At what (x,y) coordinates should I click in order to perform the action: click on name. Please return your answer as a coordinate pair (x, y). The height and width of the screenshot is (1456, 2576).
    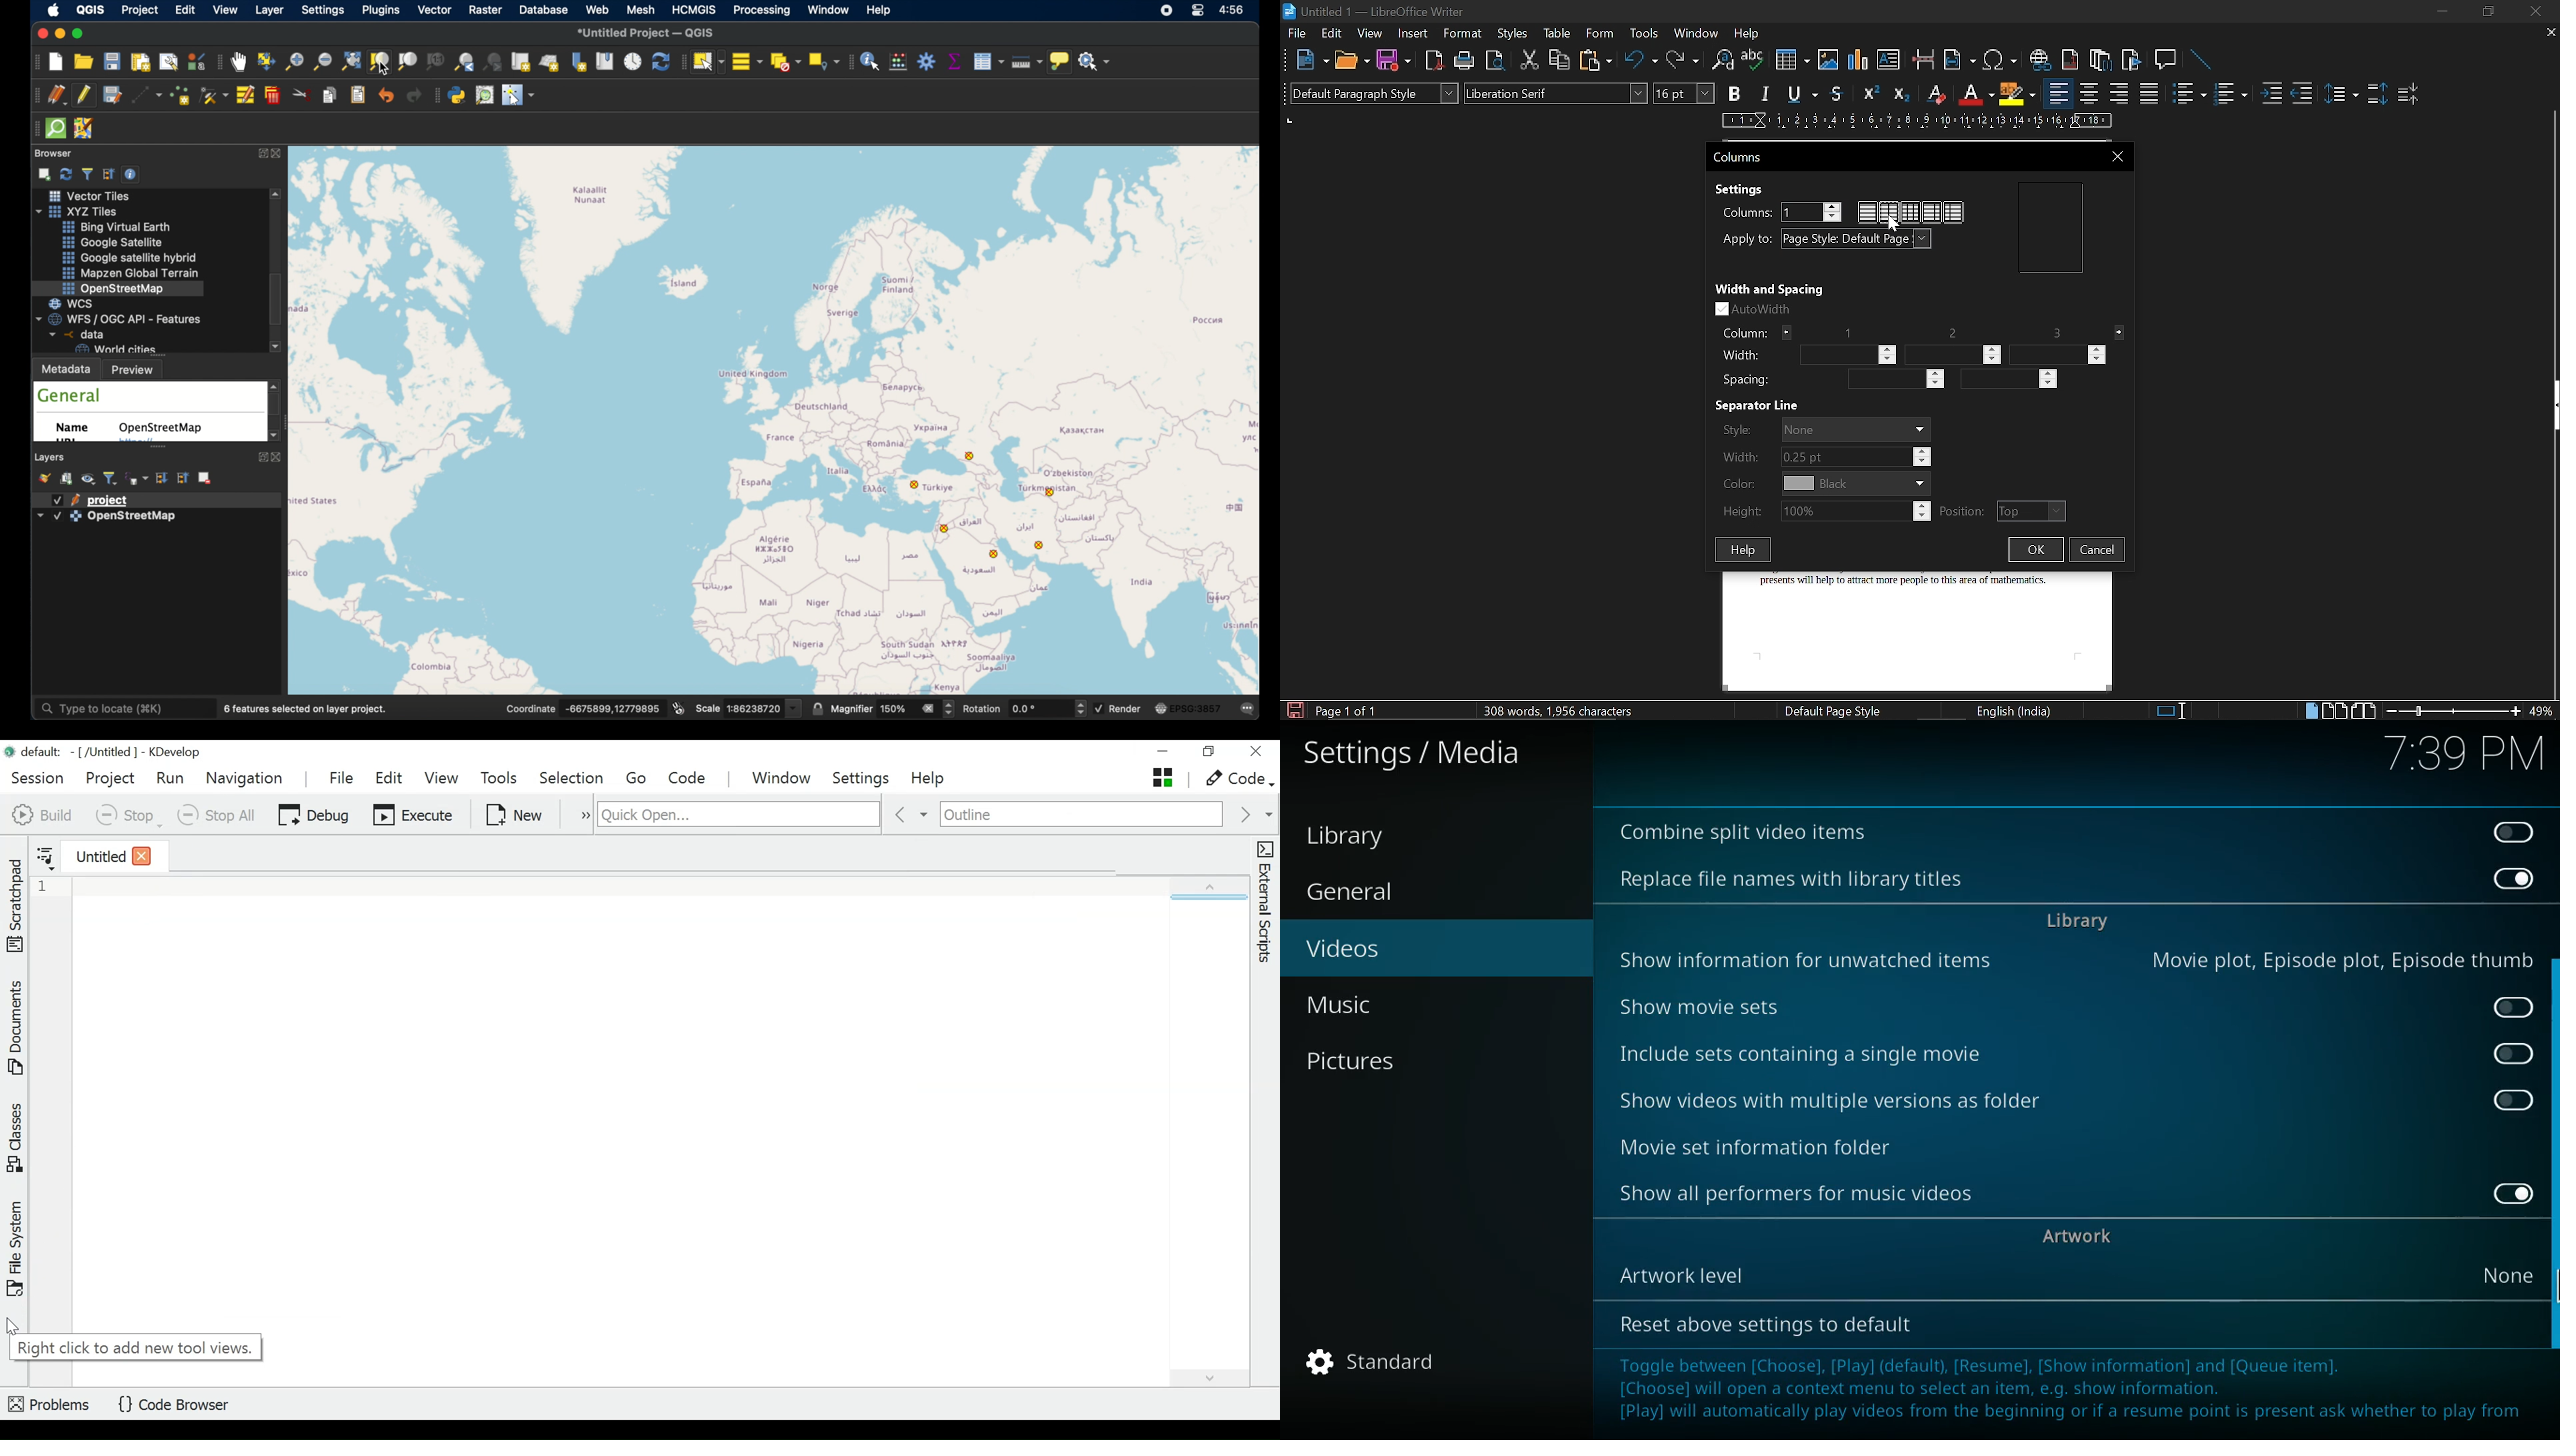
    Looking at the image, I should click on (77, 430).